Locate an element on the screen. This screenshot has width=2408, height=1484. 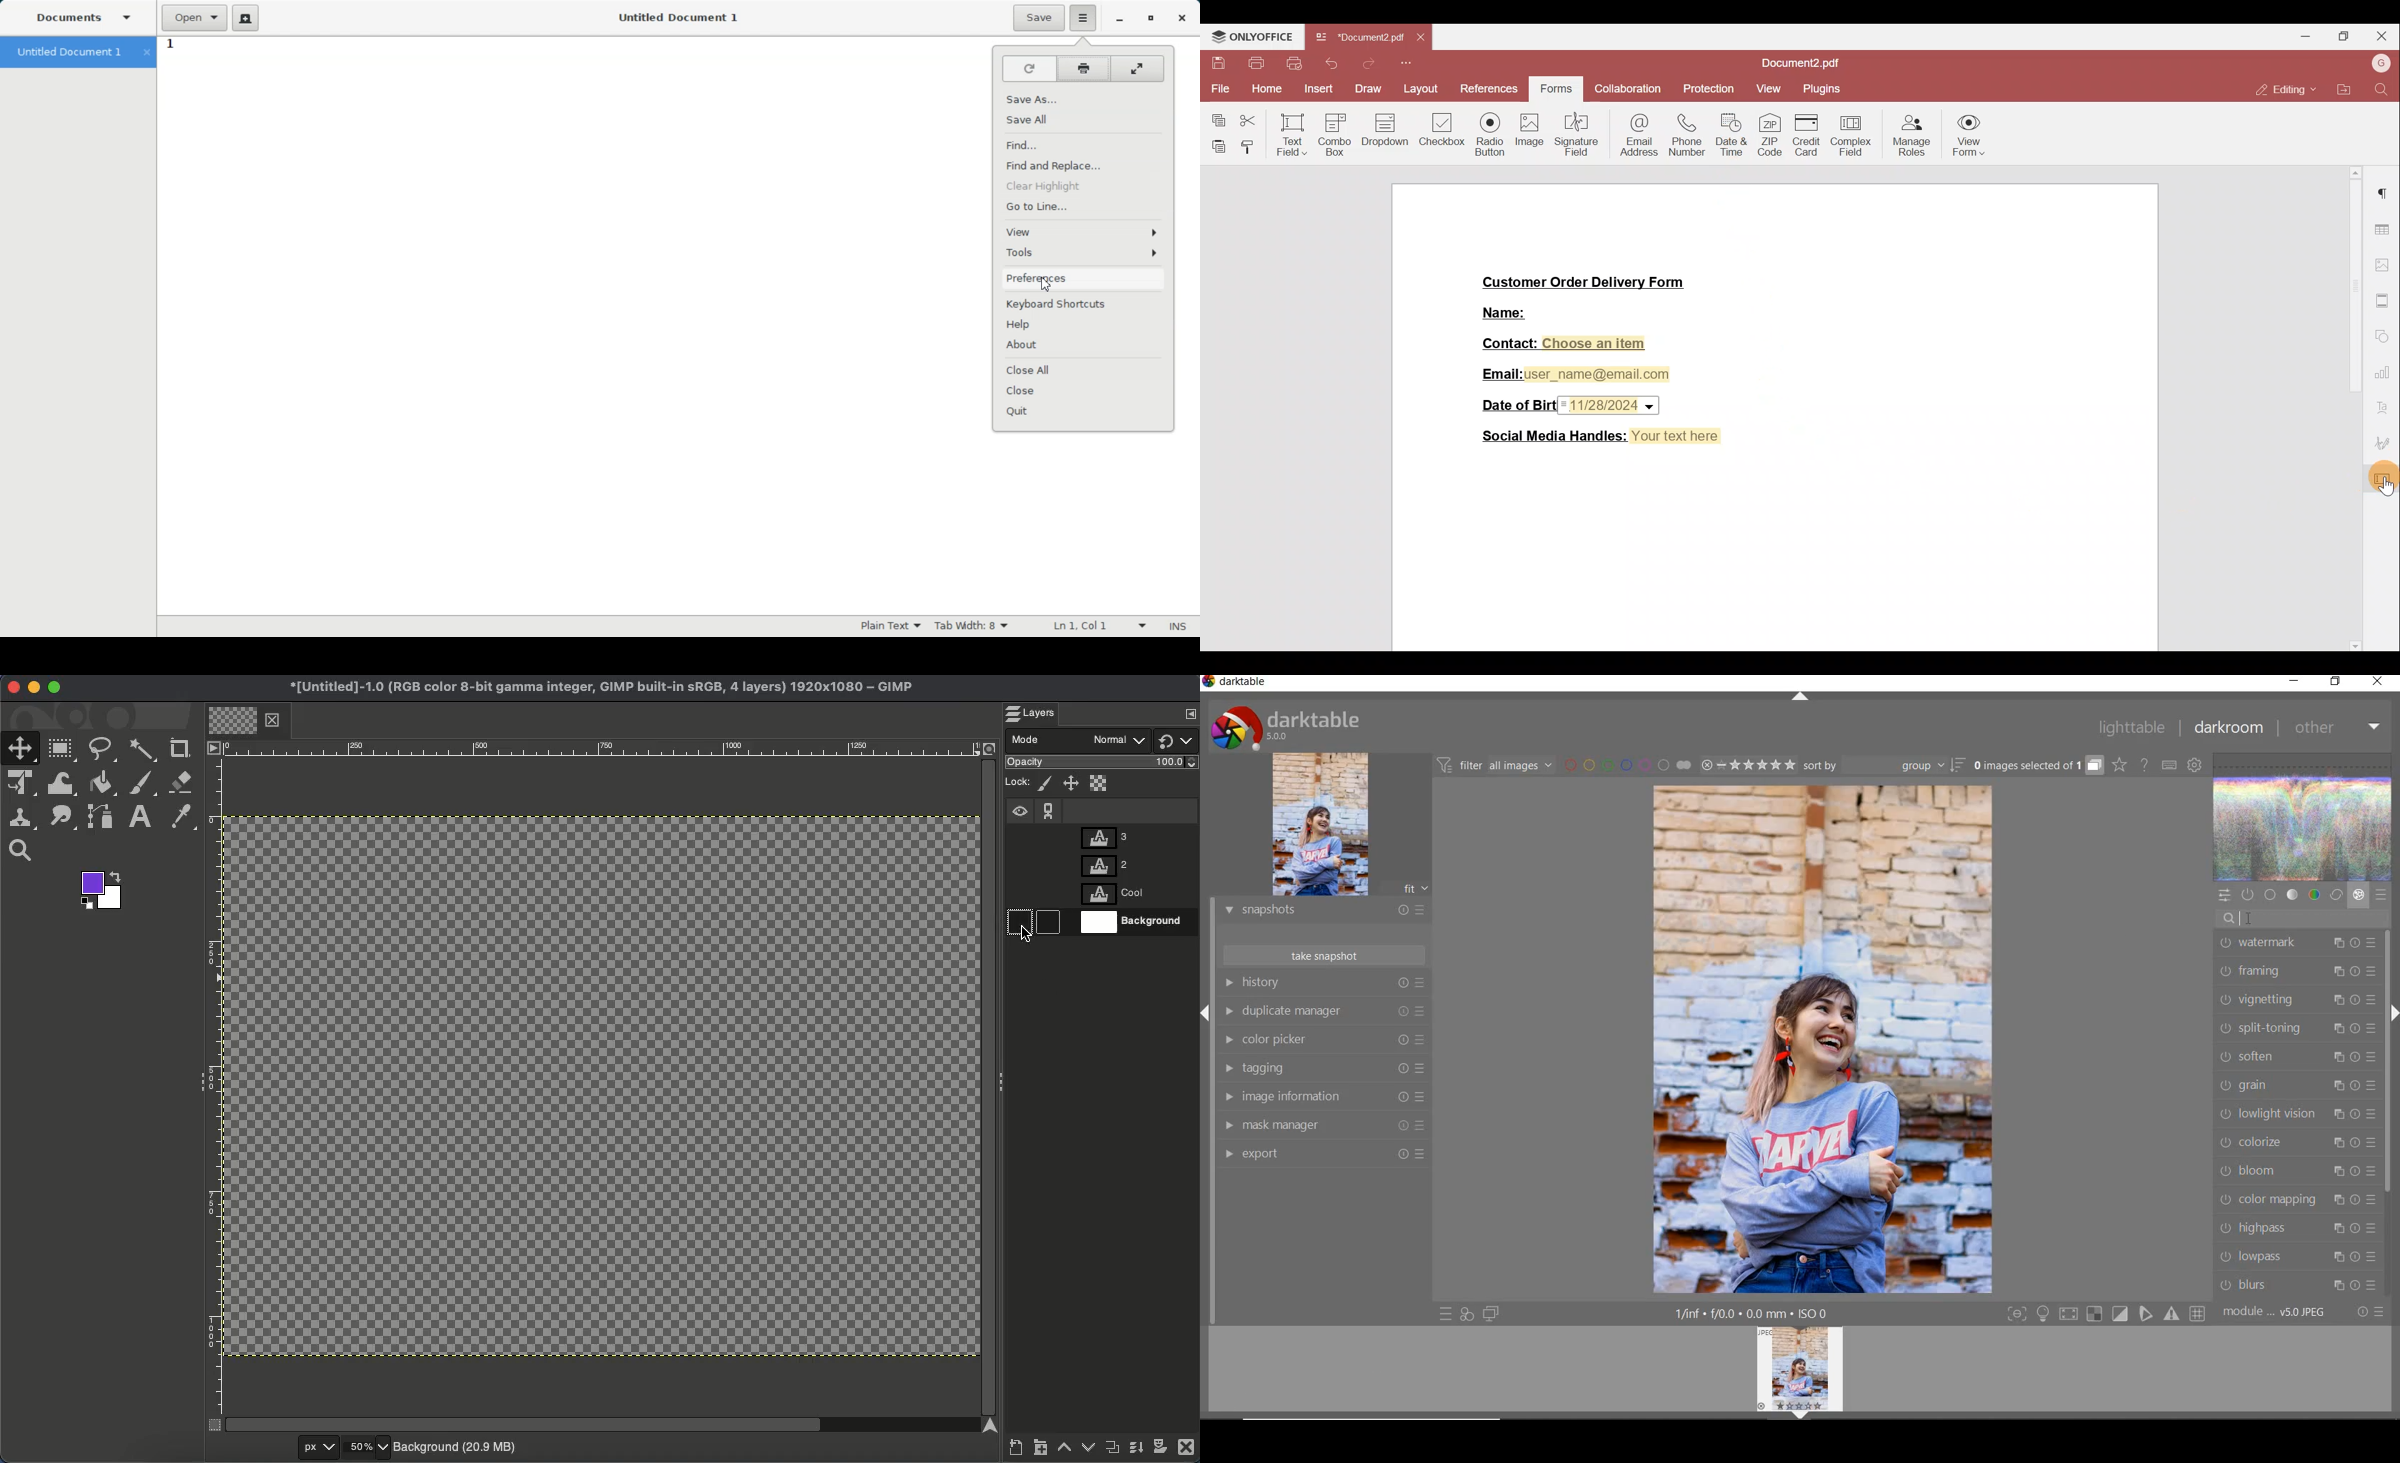
soften is located at coordinates (2298, 1057).